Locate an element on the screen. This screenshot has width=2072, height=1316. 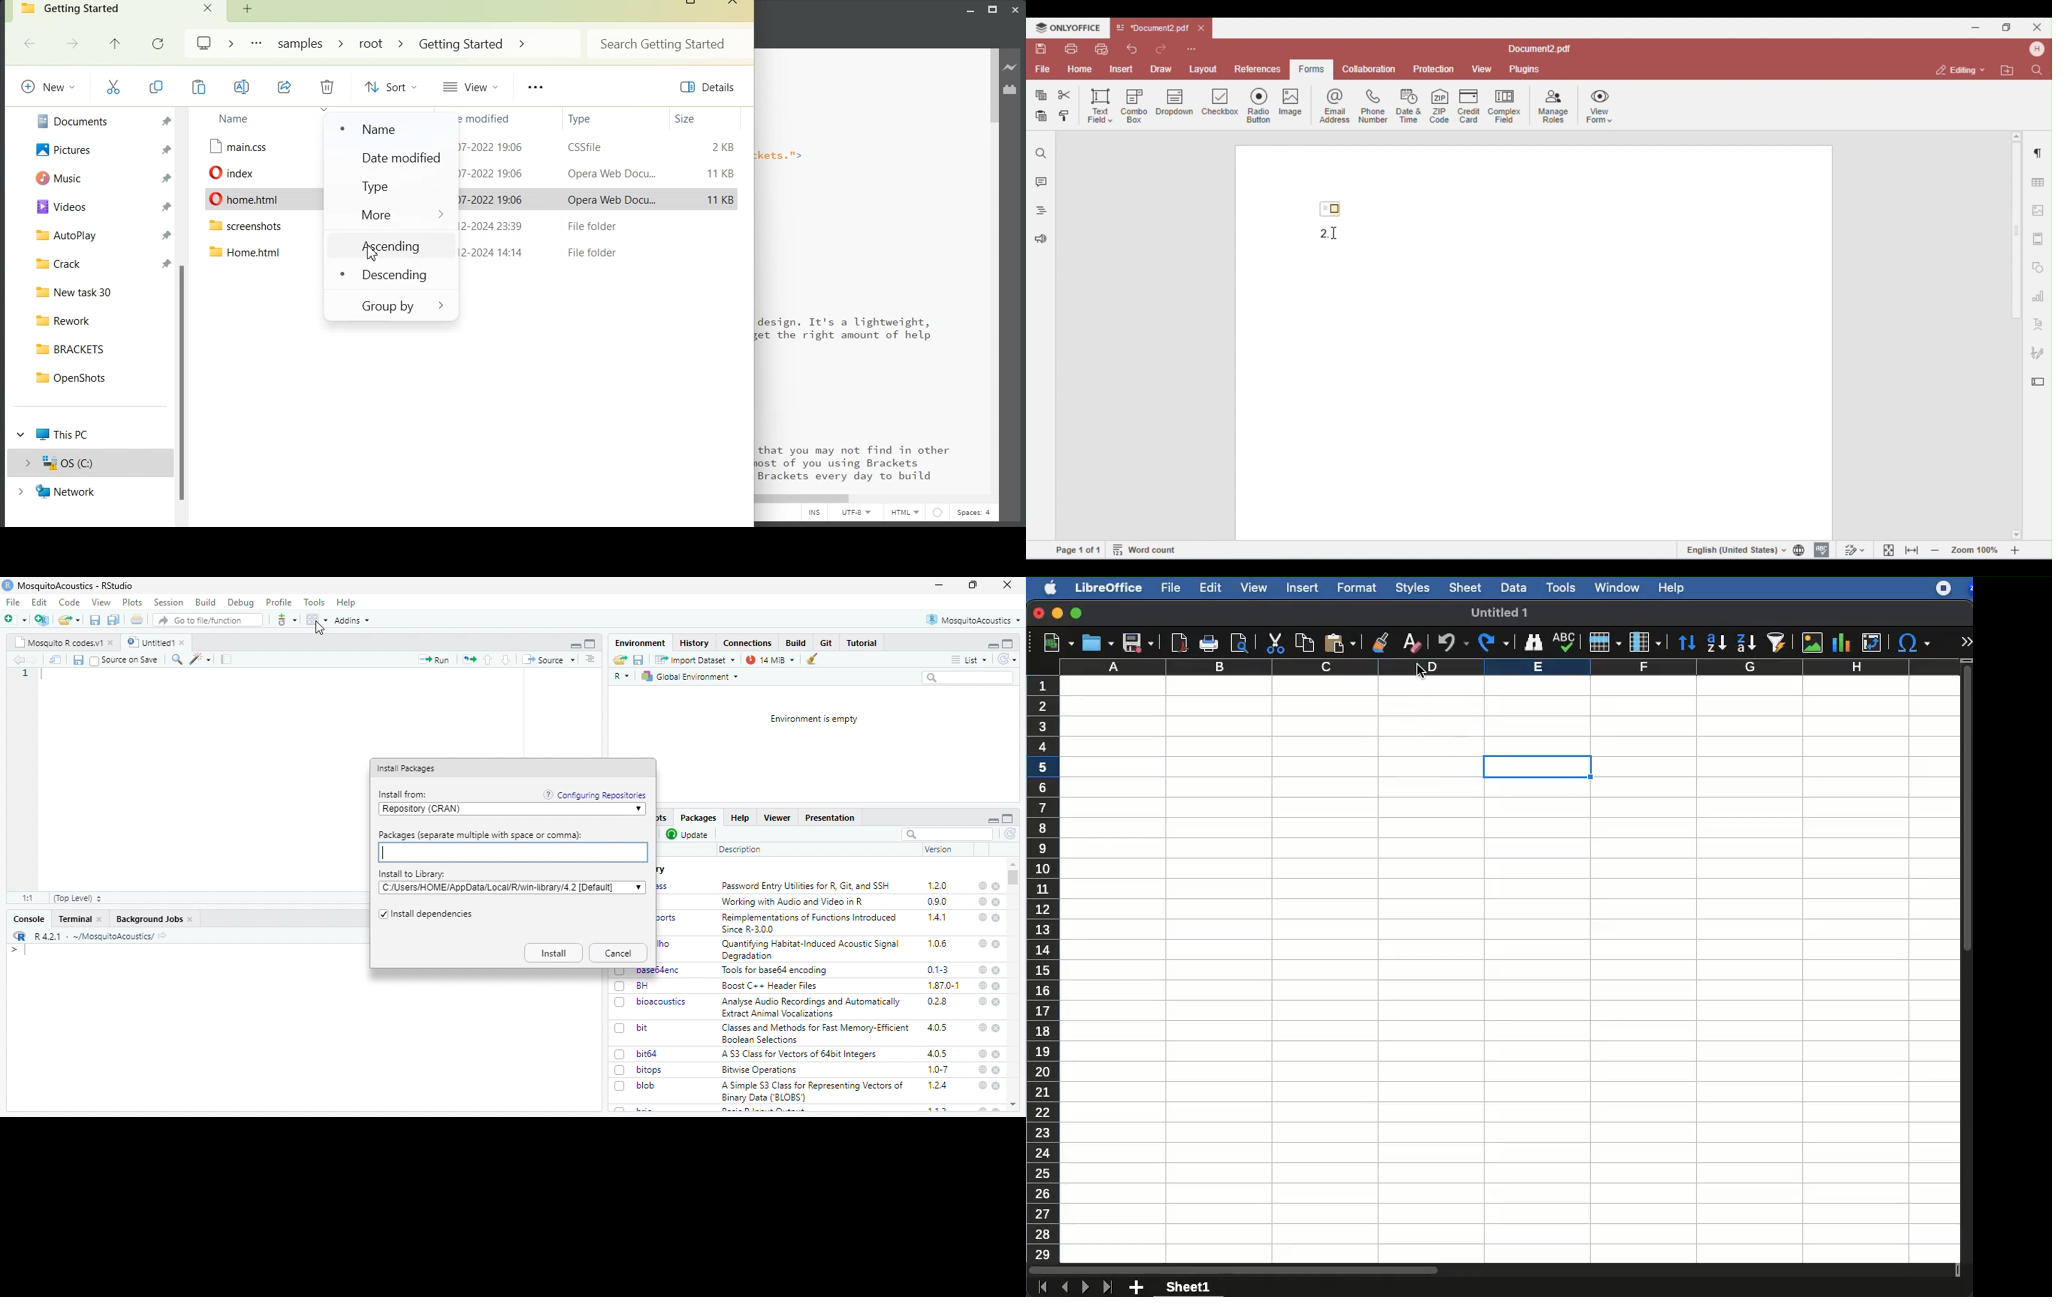
Cancel is located at coordinates (619, 953).